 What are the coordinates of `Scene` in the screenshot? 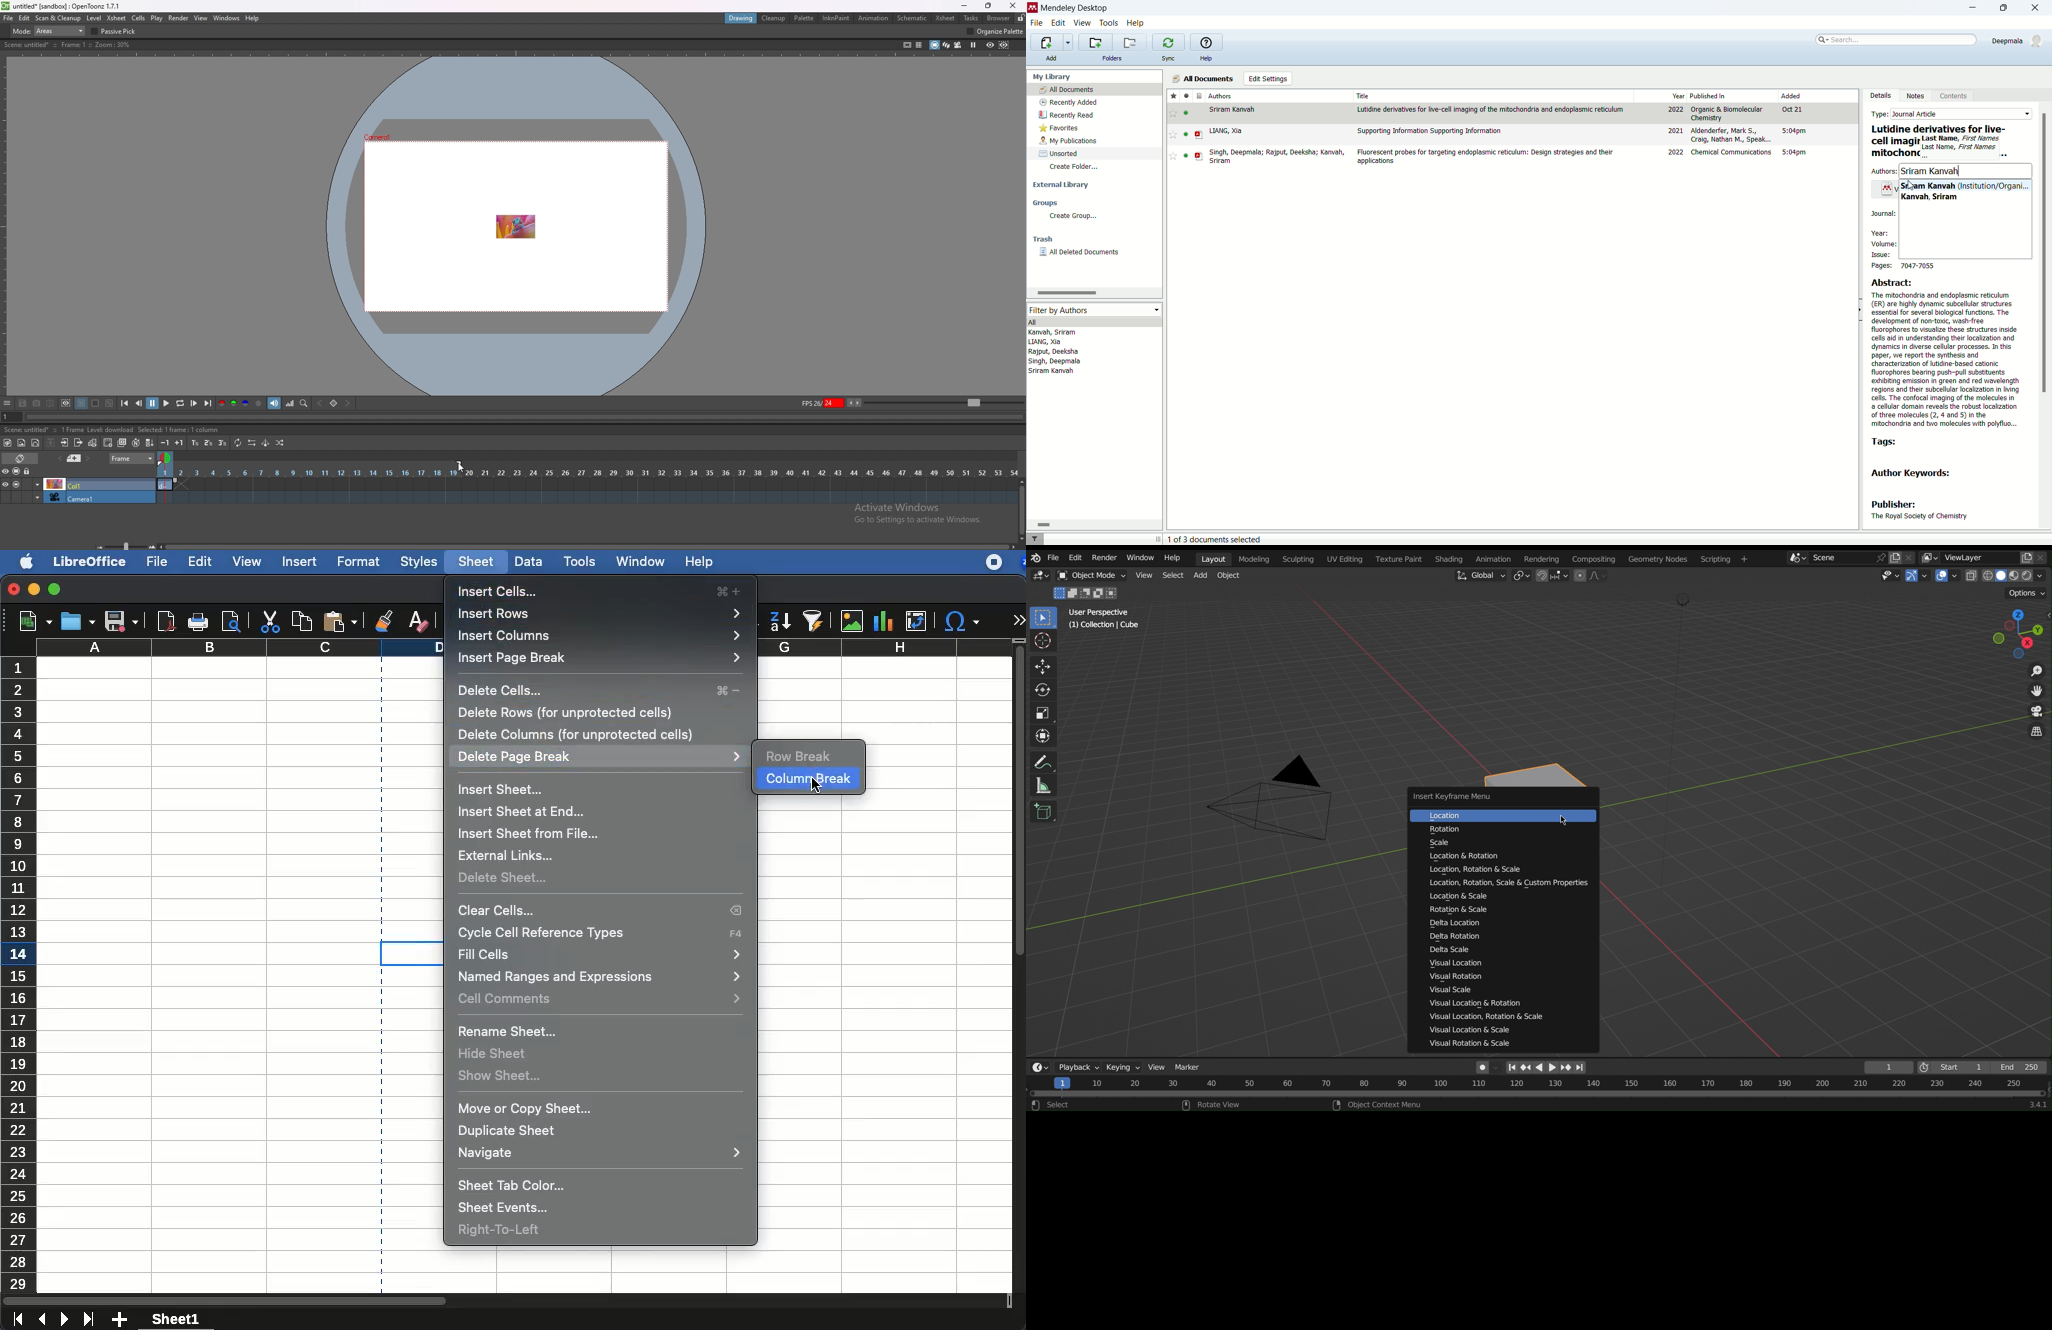 It's located at (1839, 558).